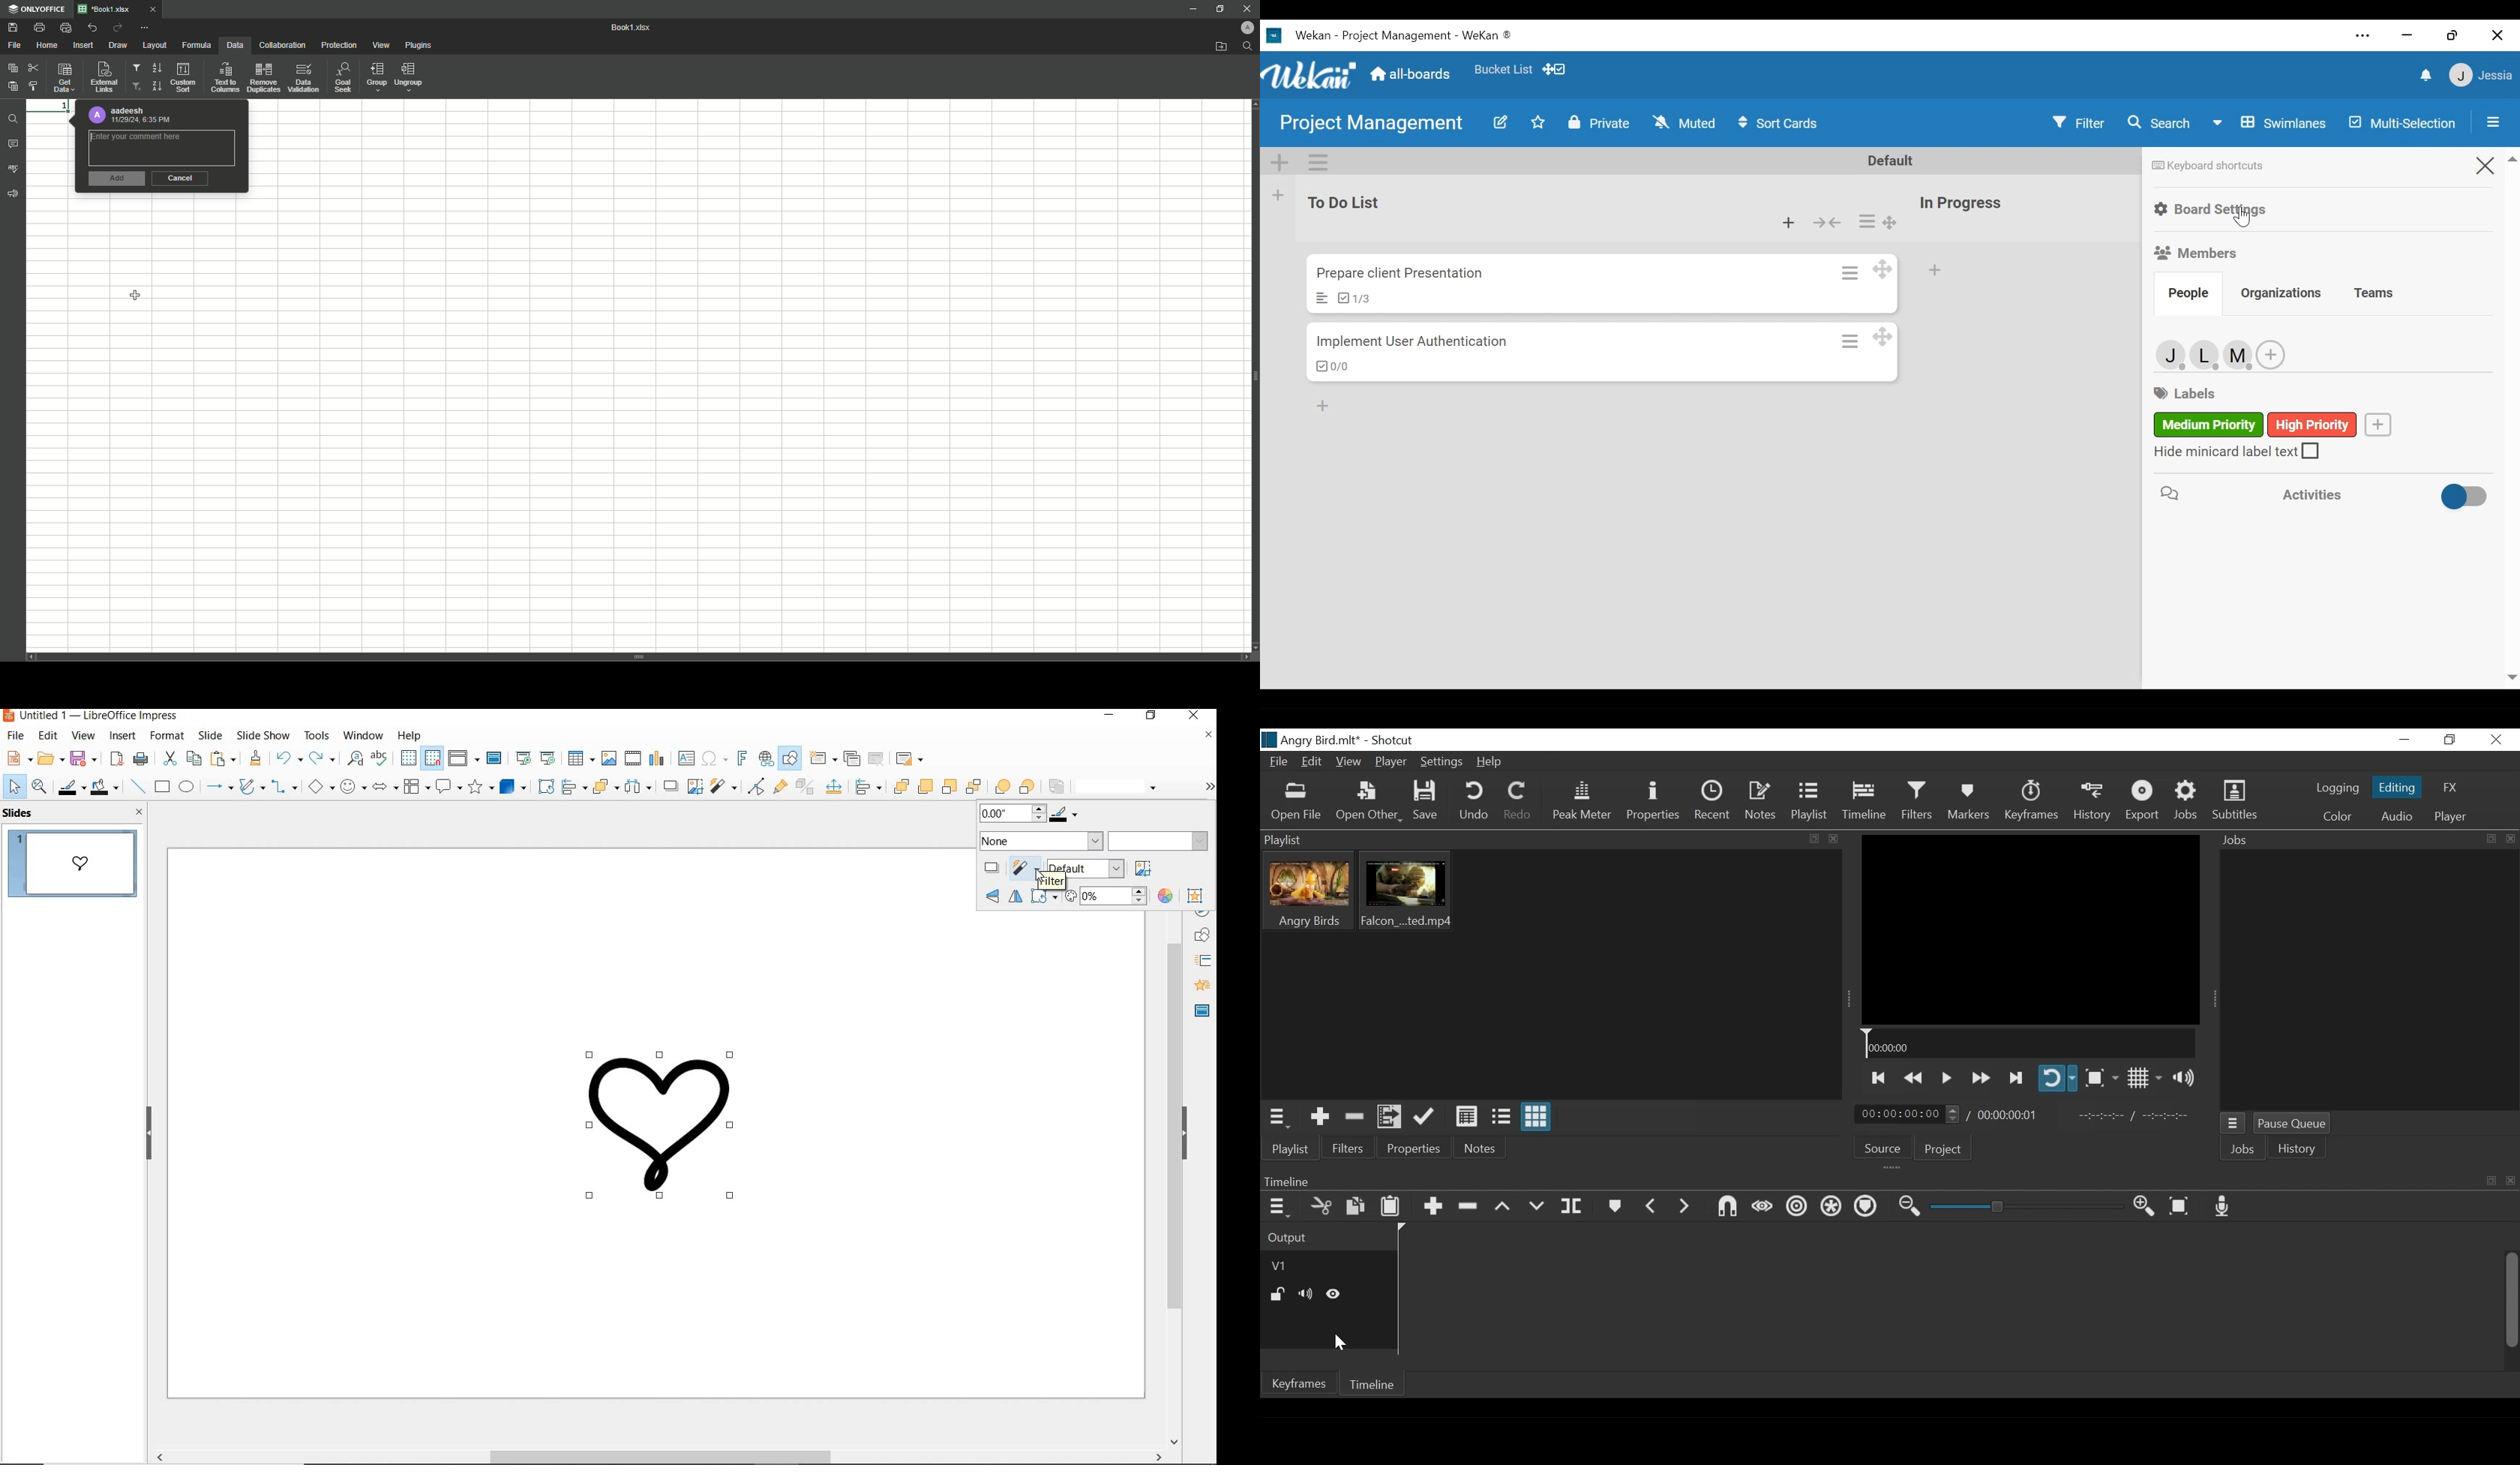 The image size is (2520, 1484). I want to click on Split at playhead, so click(1572, 1206).